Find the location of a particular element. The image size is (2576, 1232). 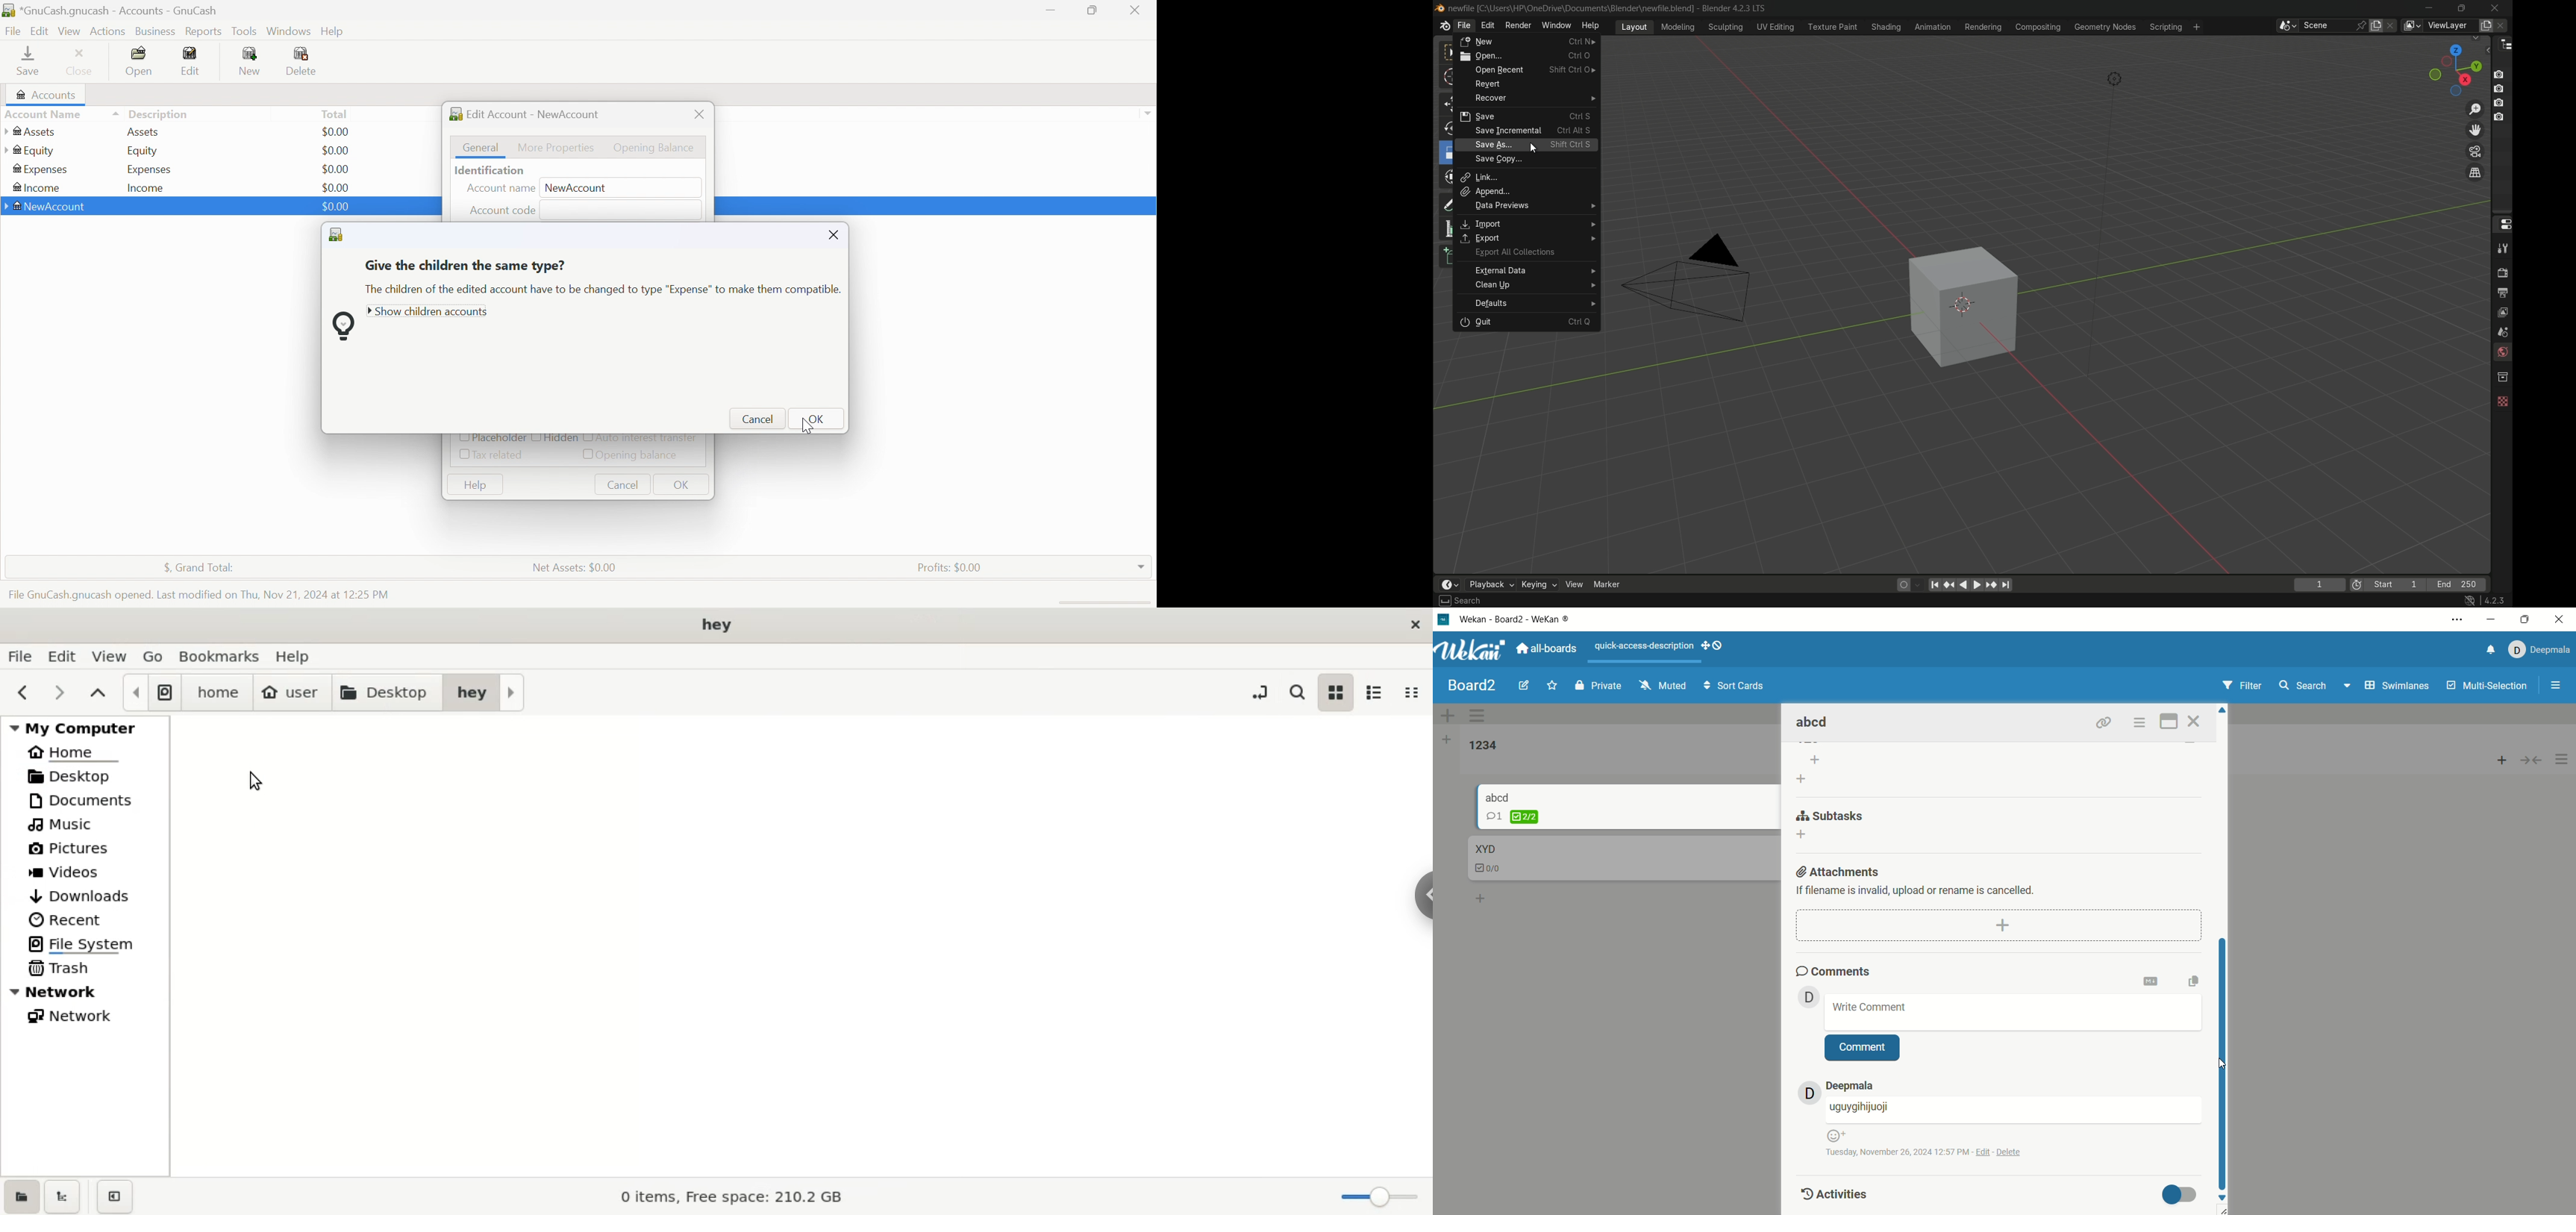

add is located at coordinates (1999, 924).